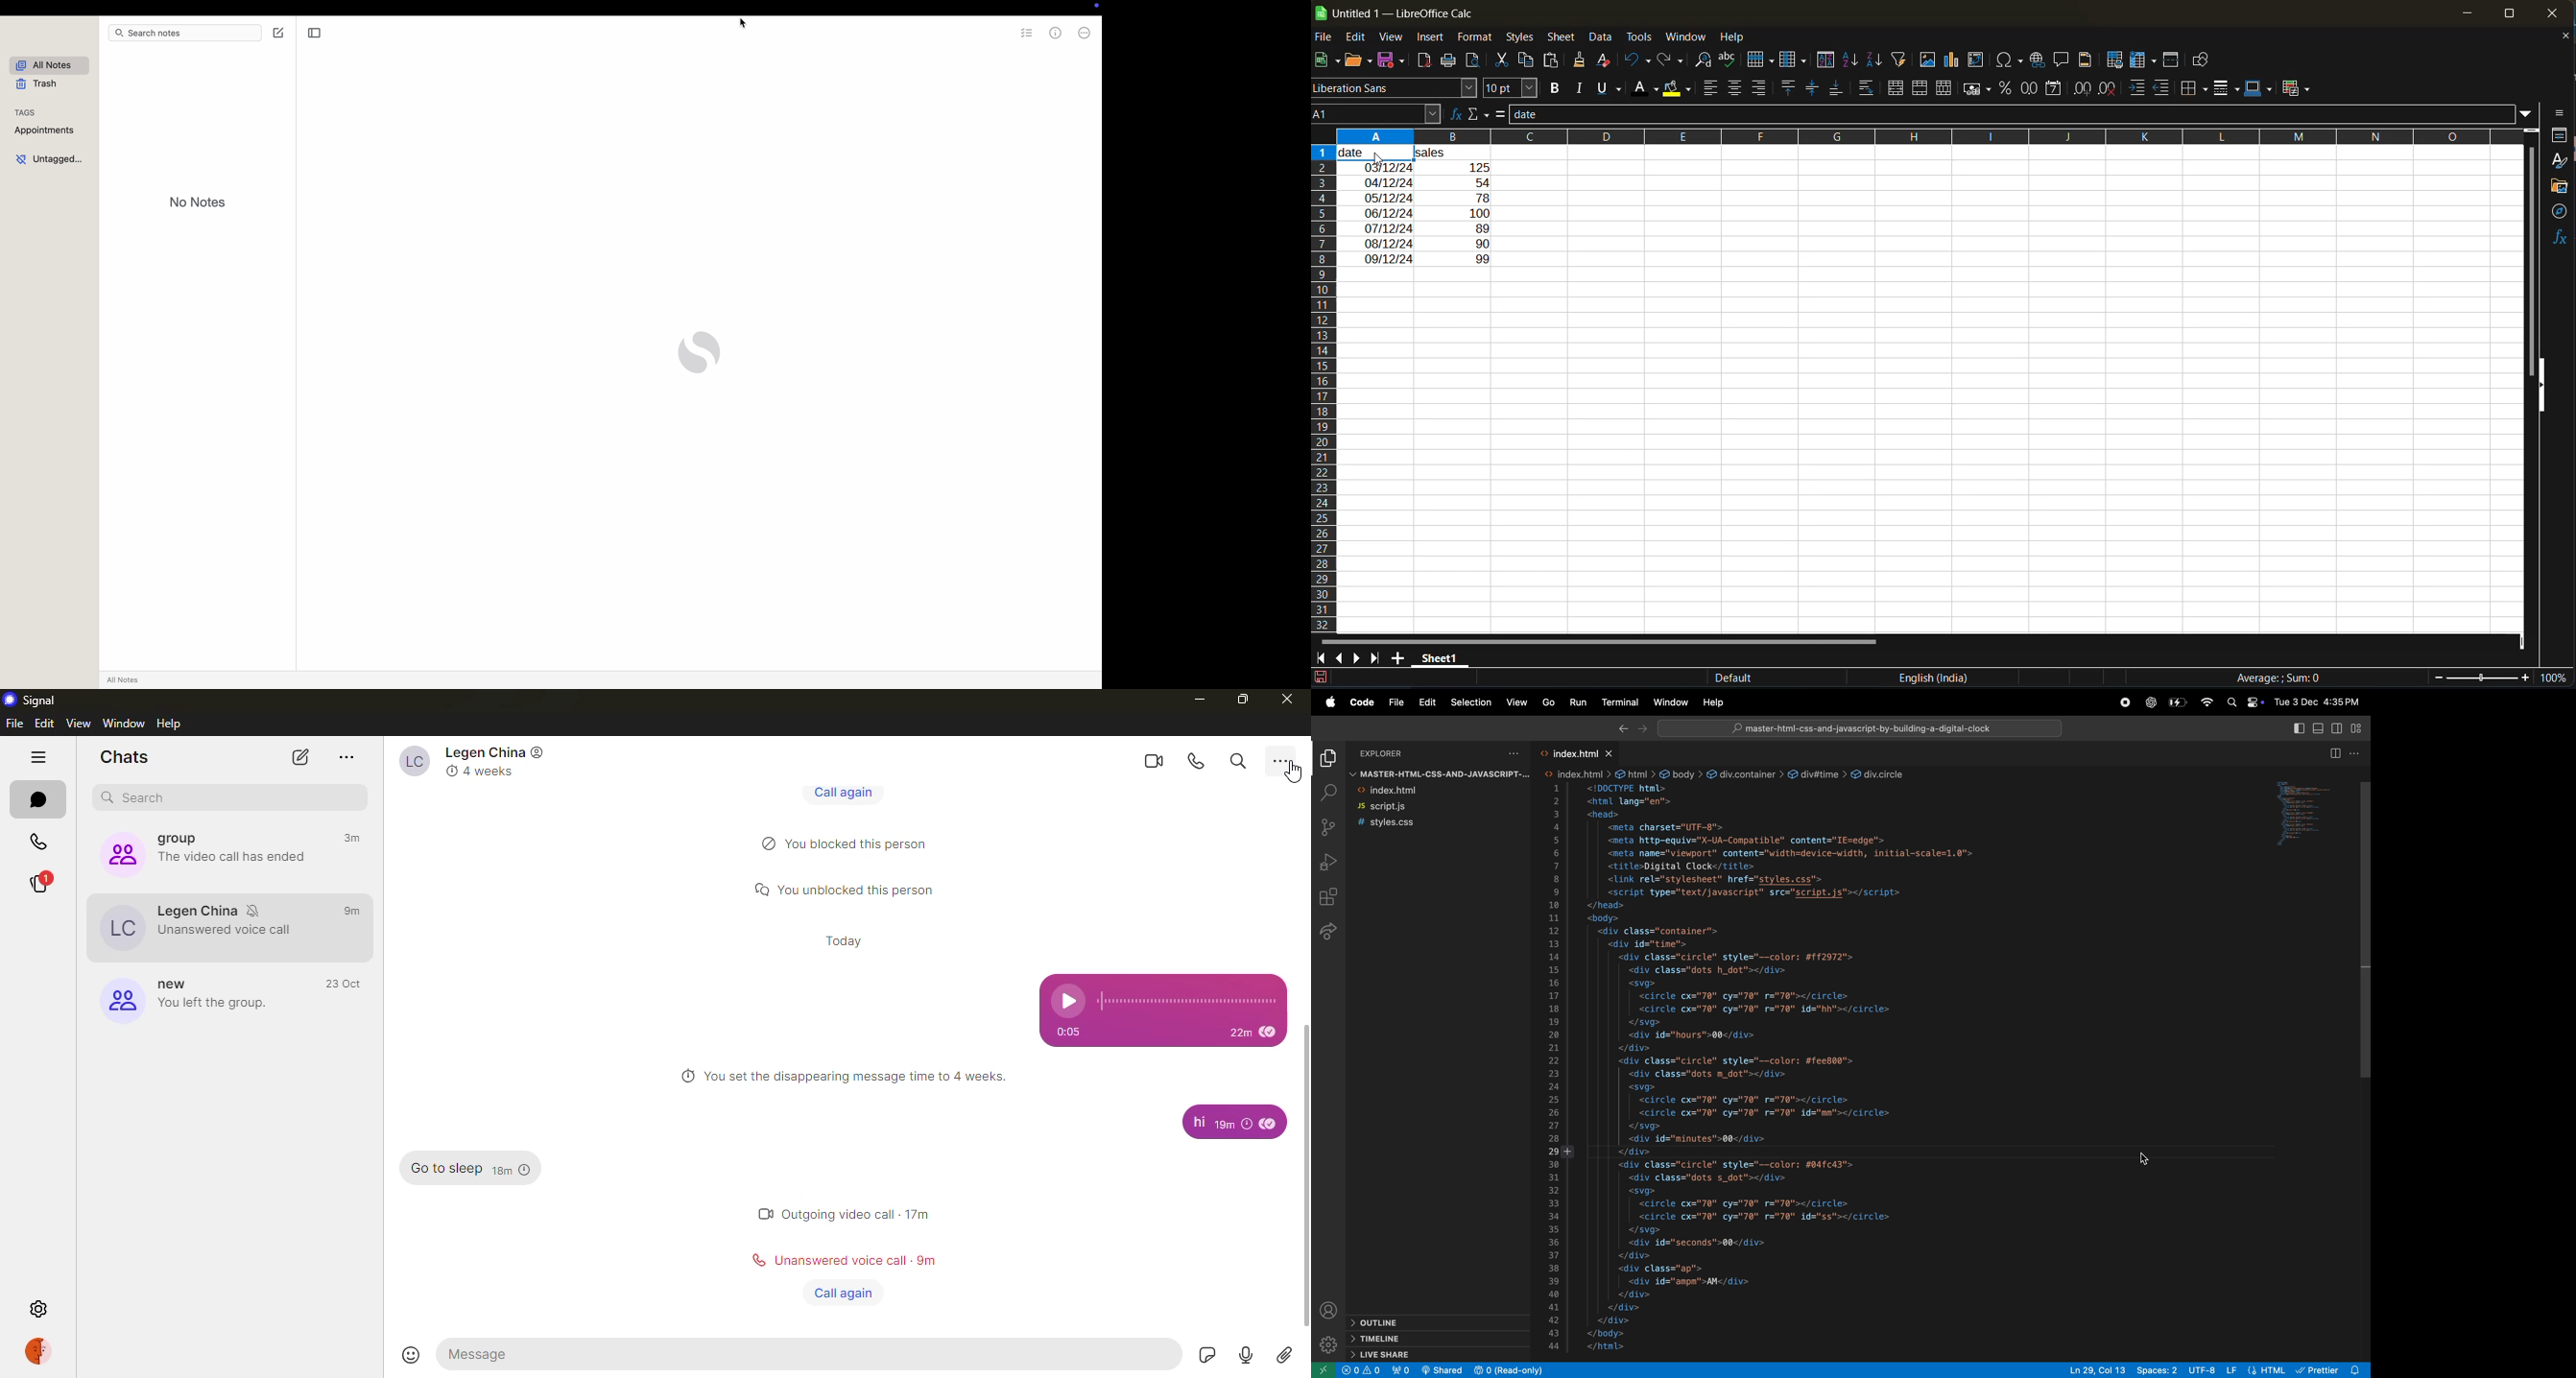 The image size is (2576, 1400). Describe the element at coordinates (2561, 187) in the screenshot. I see `gallery` at that location.